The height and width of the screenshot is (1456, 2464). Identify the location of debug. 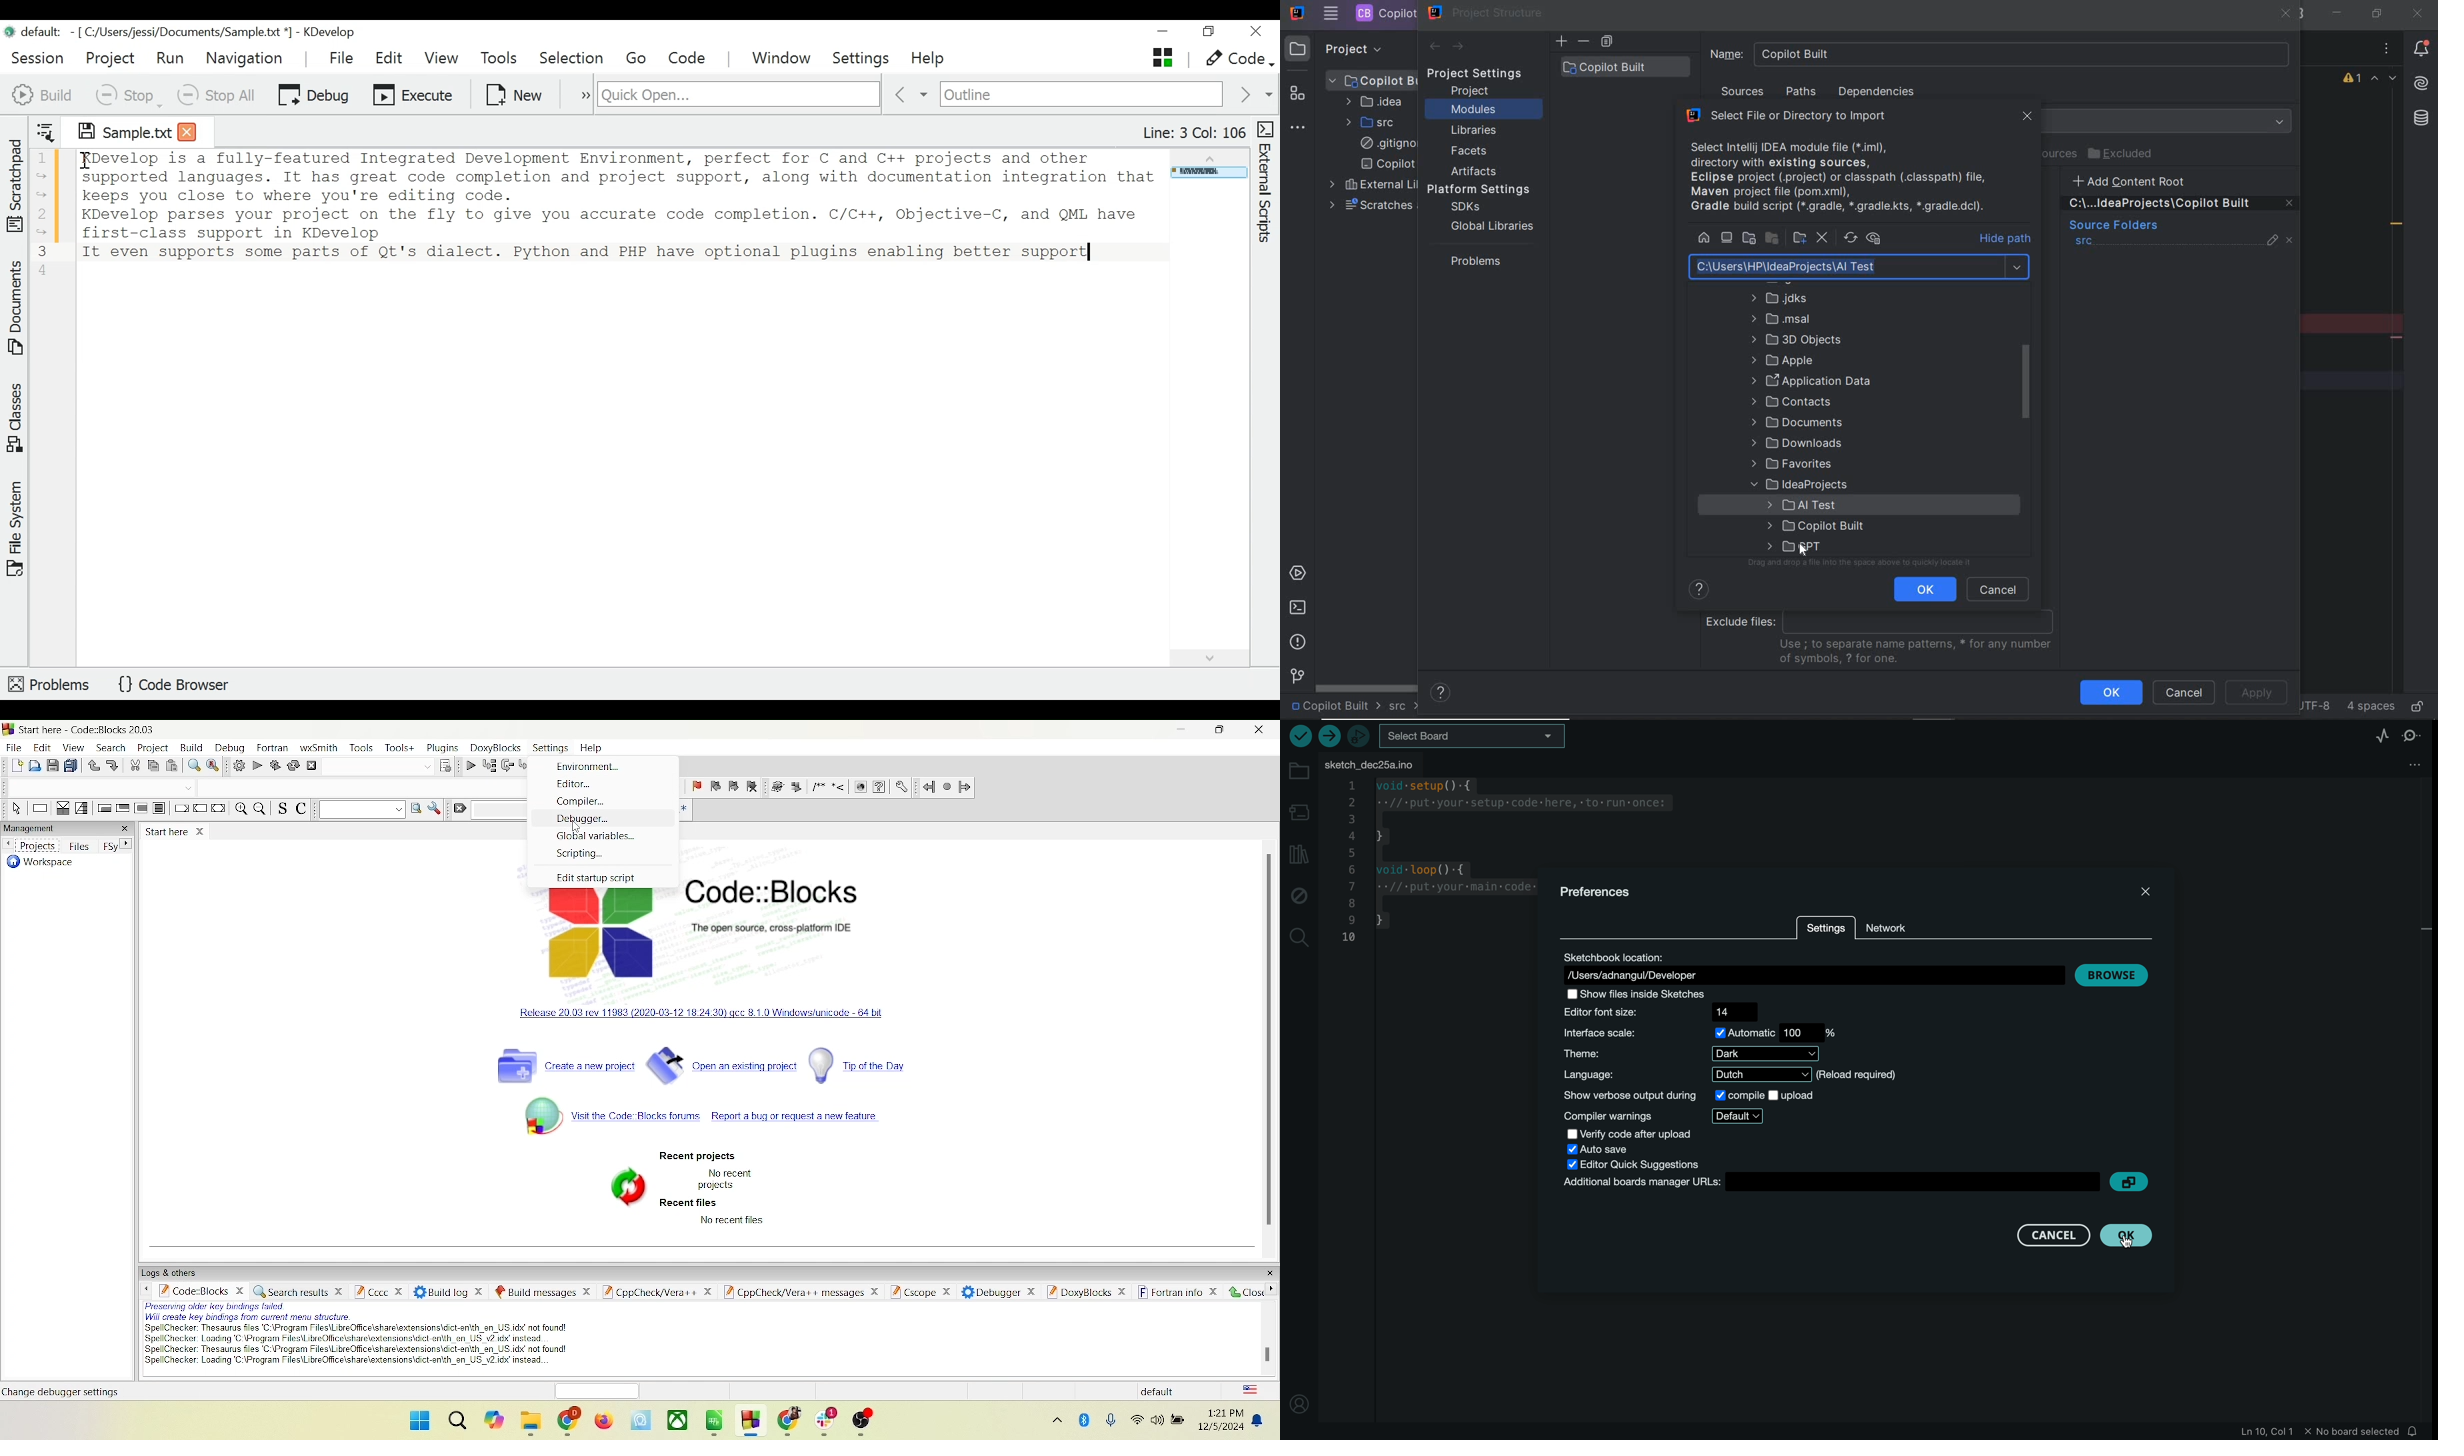
(233, 750).